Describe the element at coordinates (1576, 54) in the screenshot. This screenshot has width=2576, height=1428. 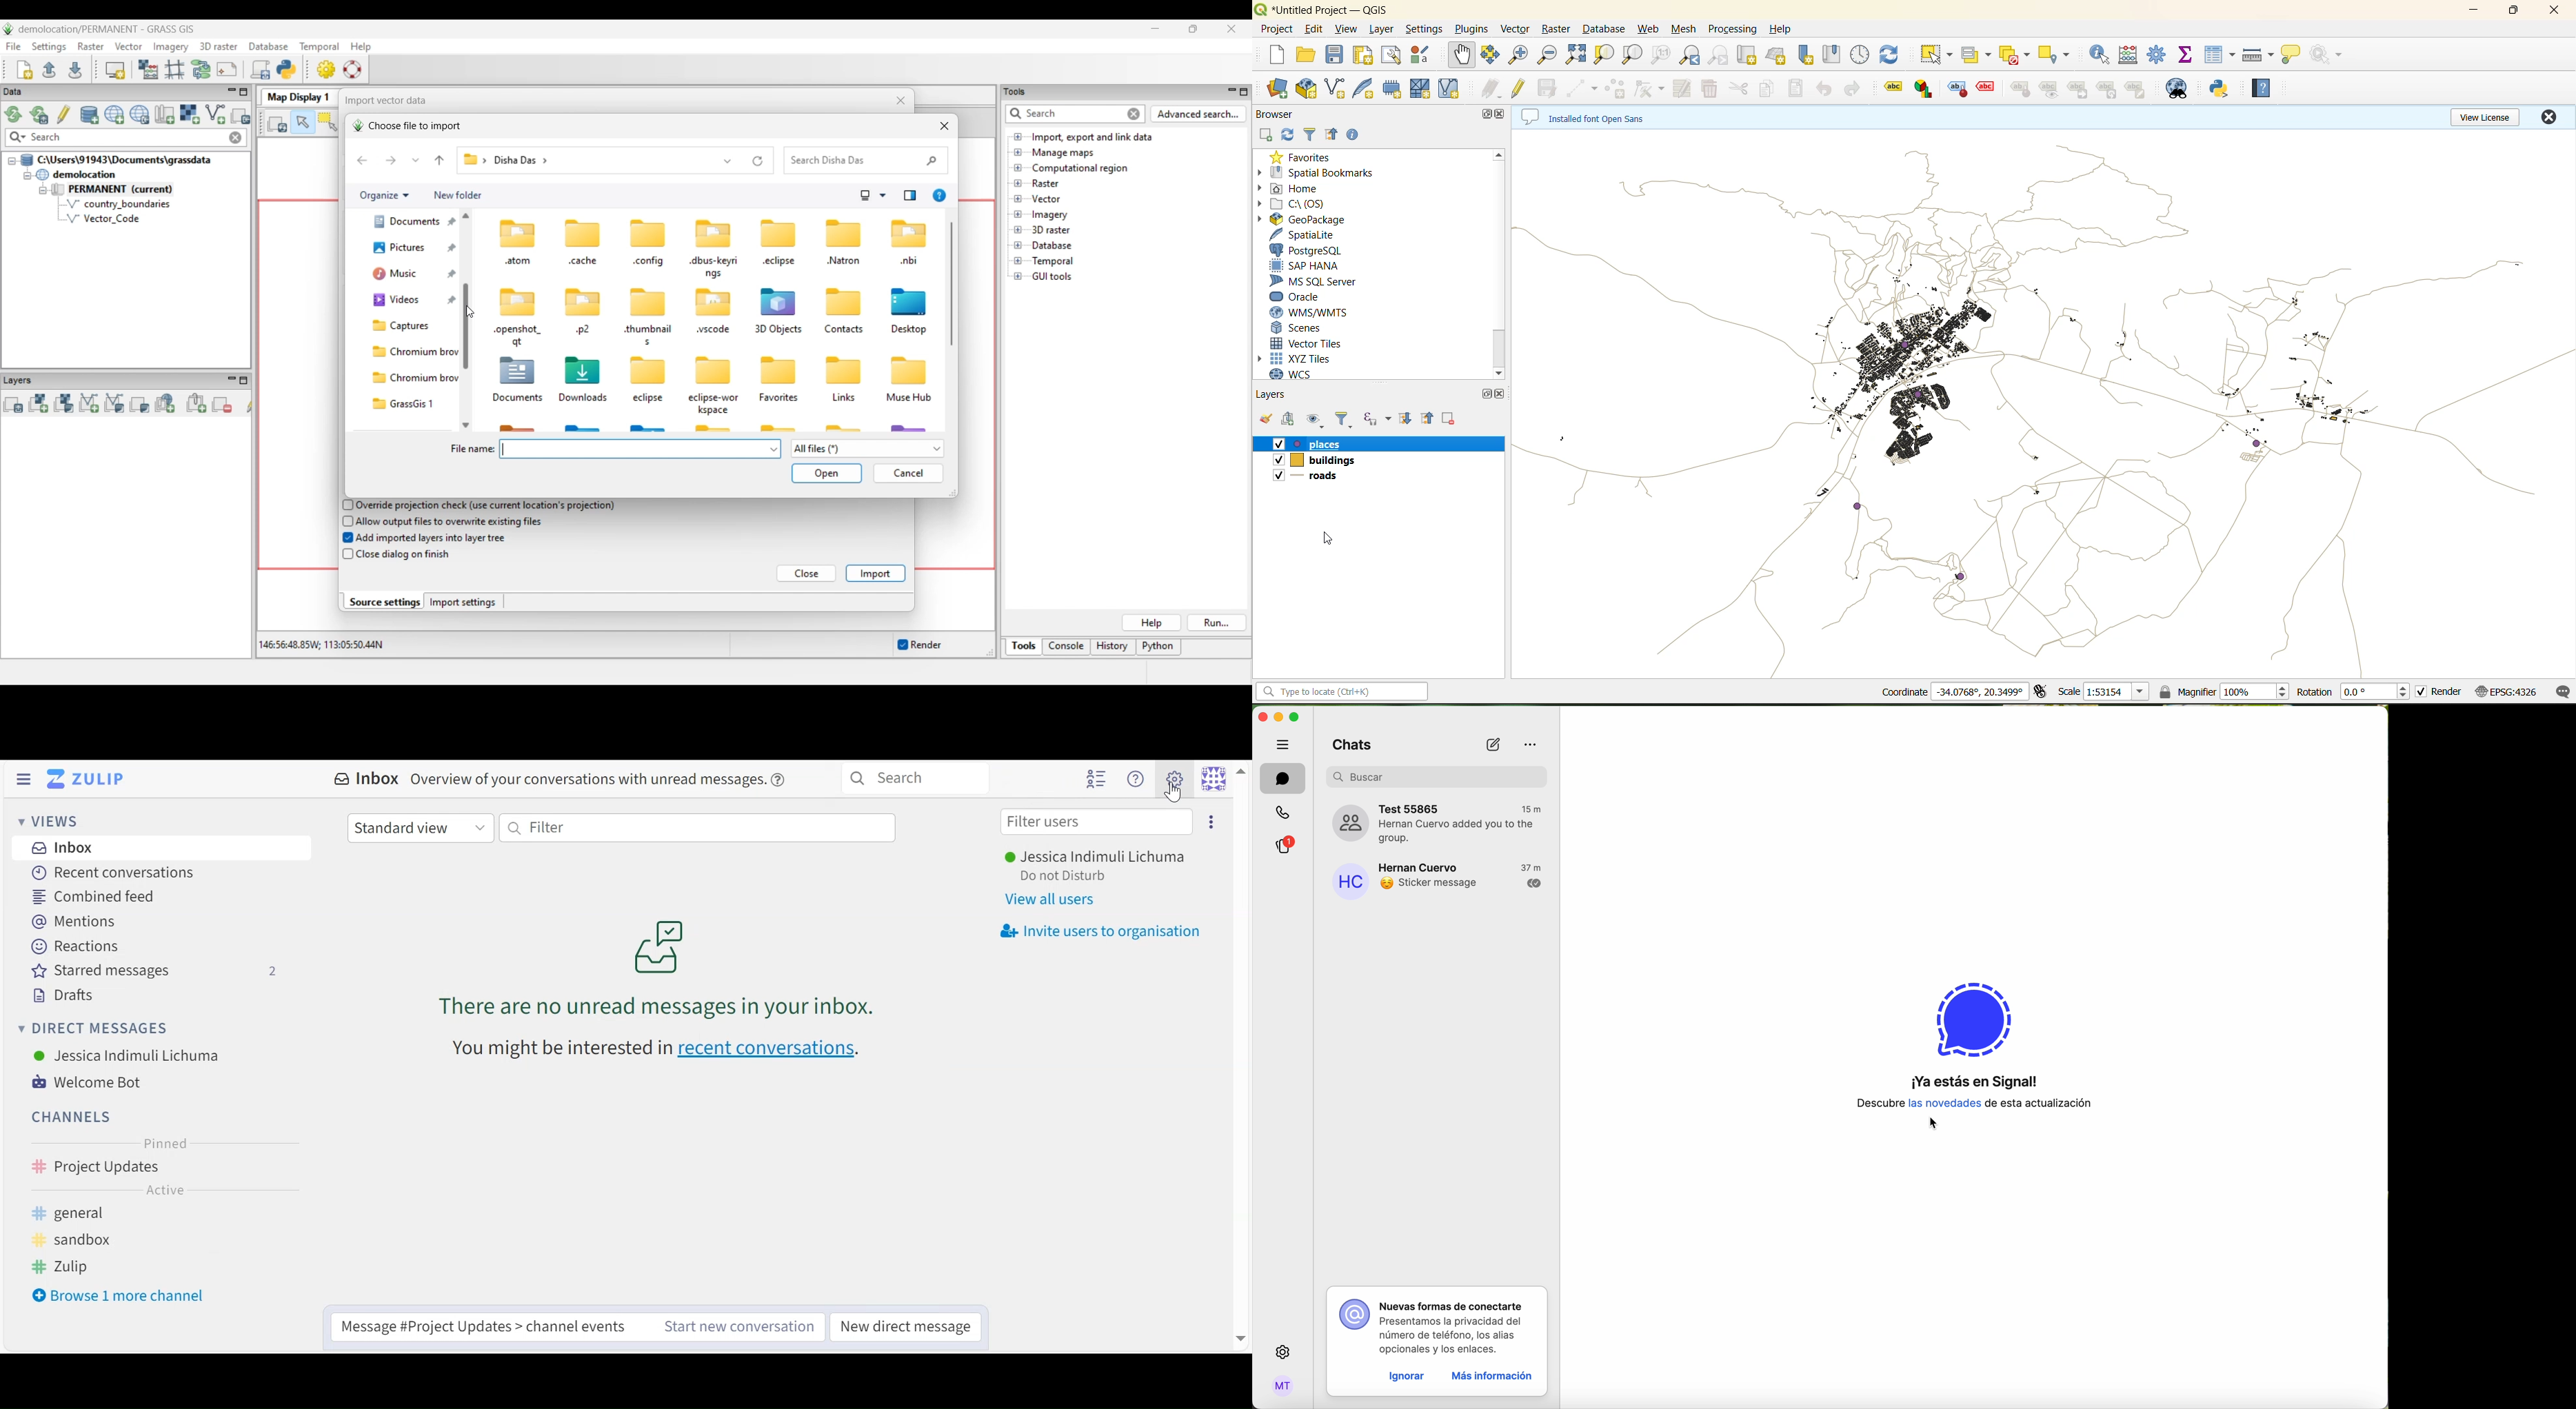
I see `zoom full` at that location.